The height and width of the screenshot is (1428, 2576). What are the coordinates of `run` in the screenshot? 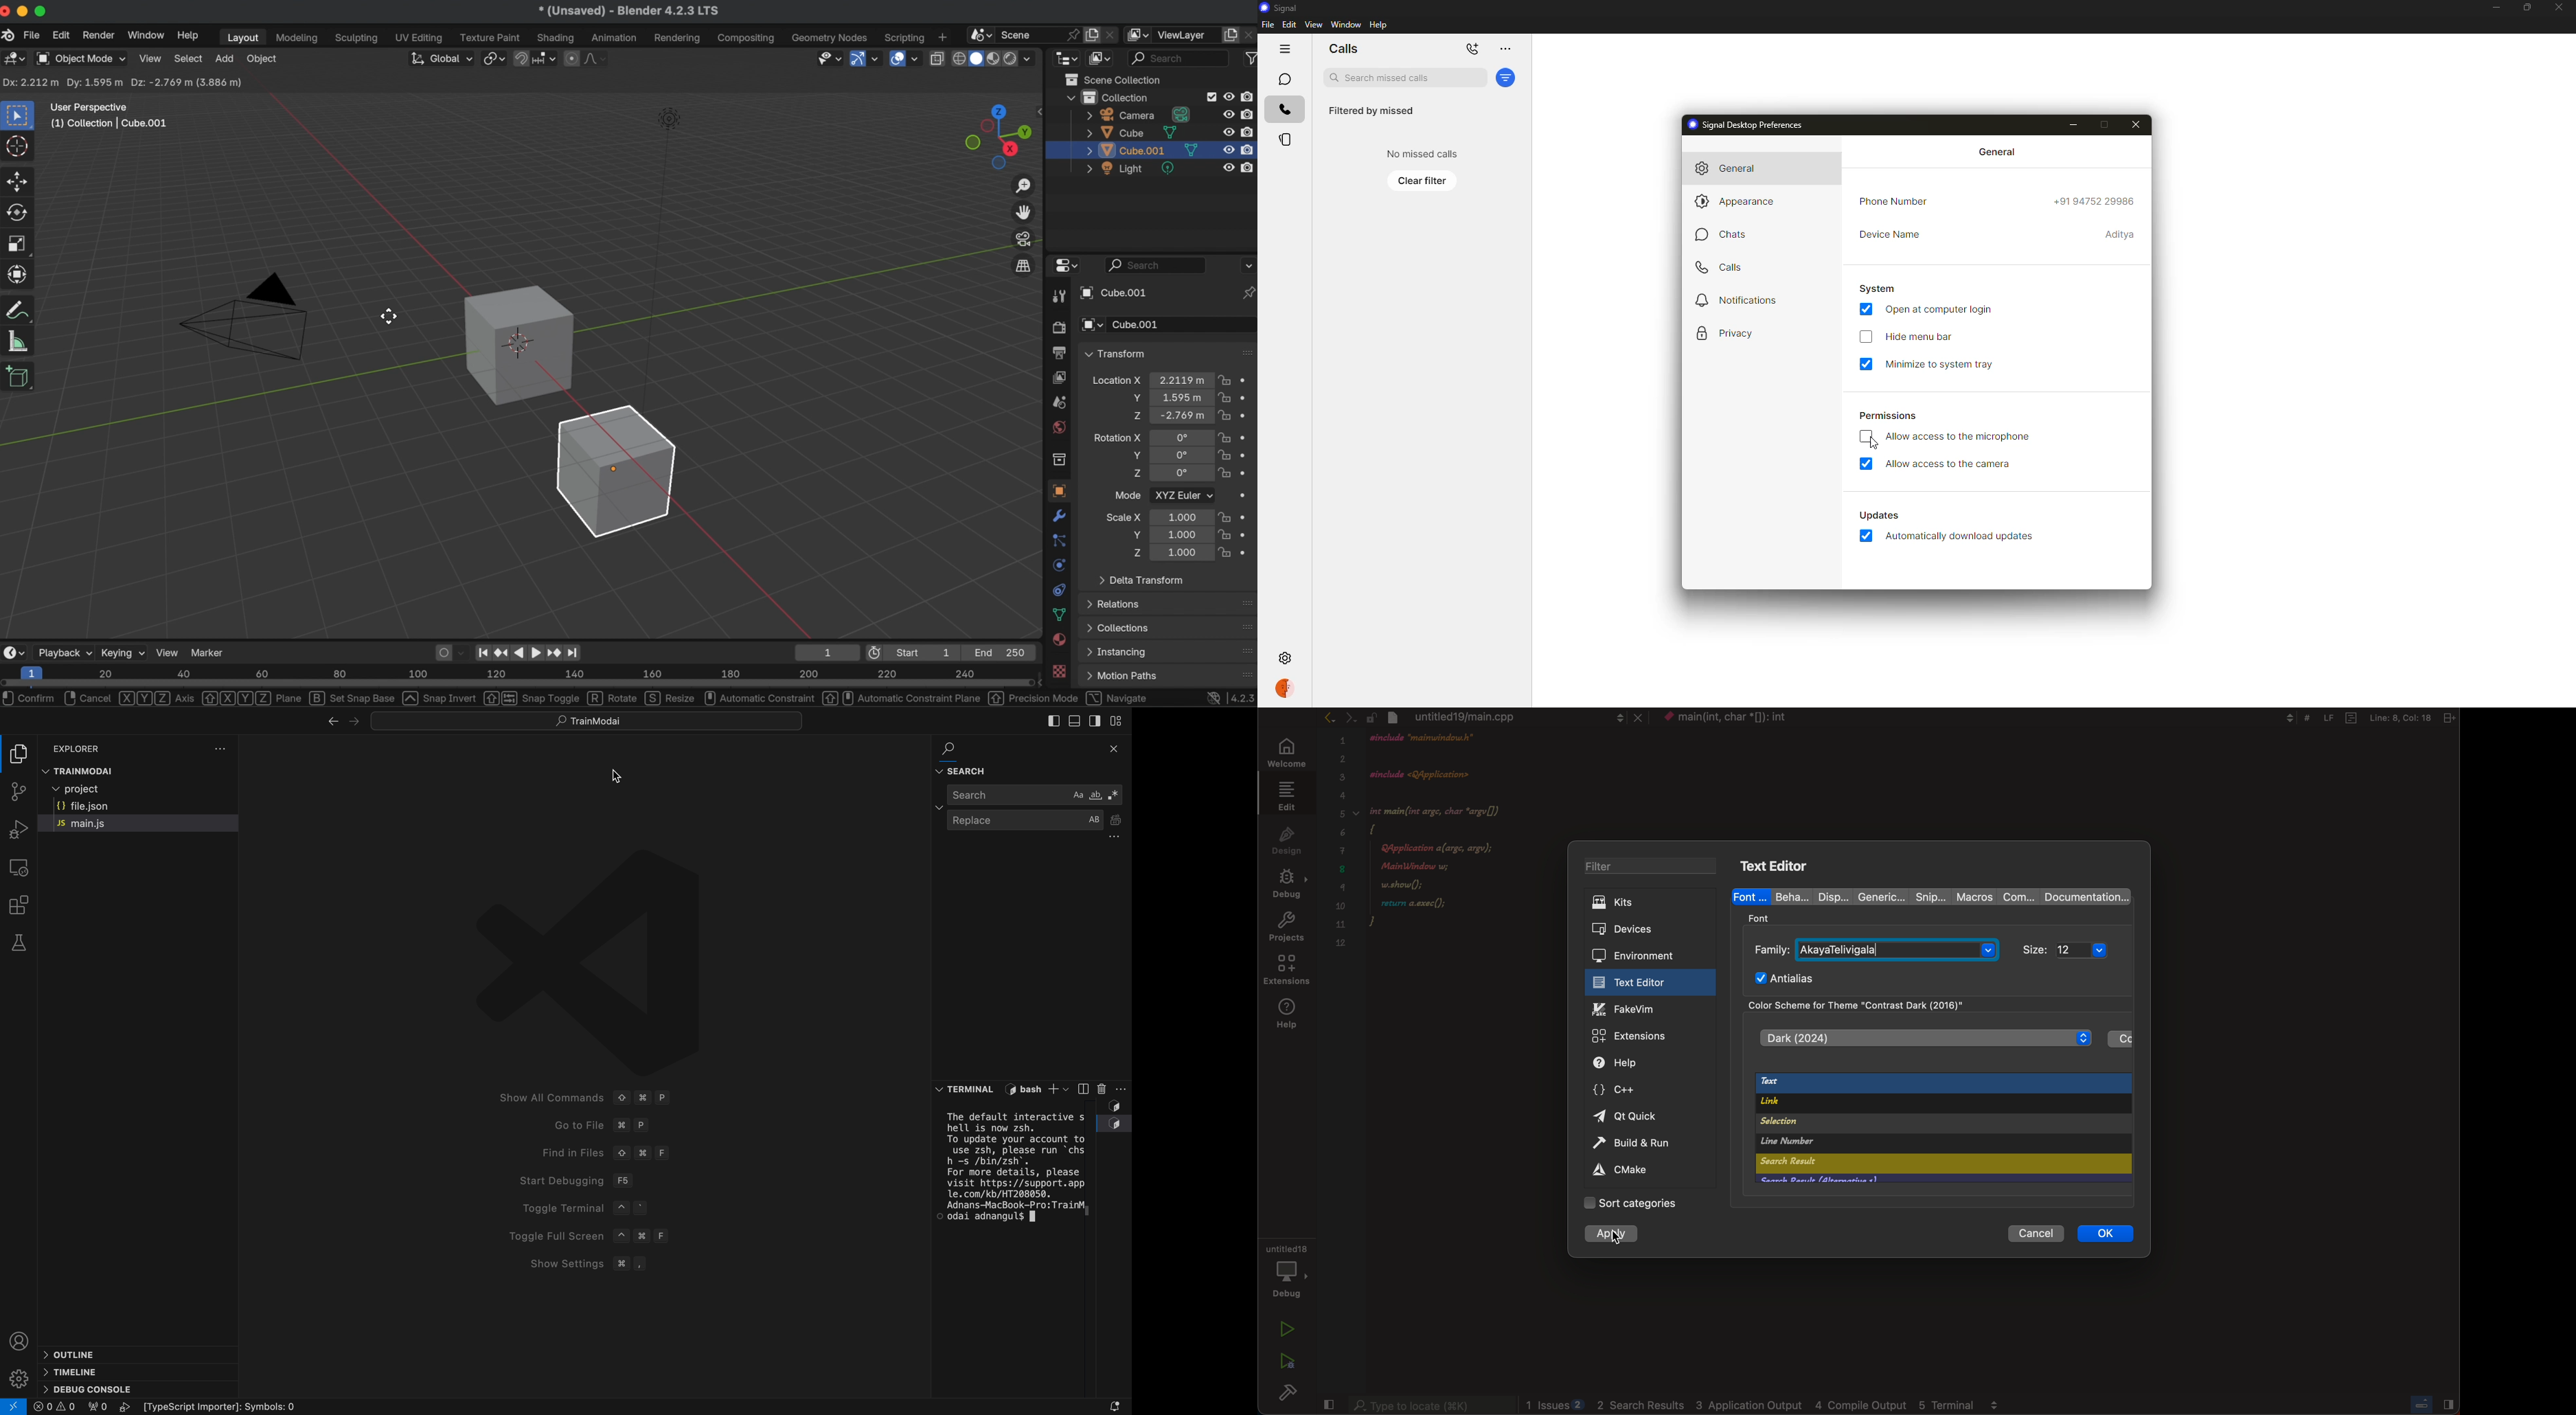 It's located at (1283, 1330).